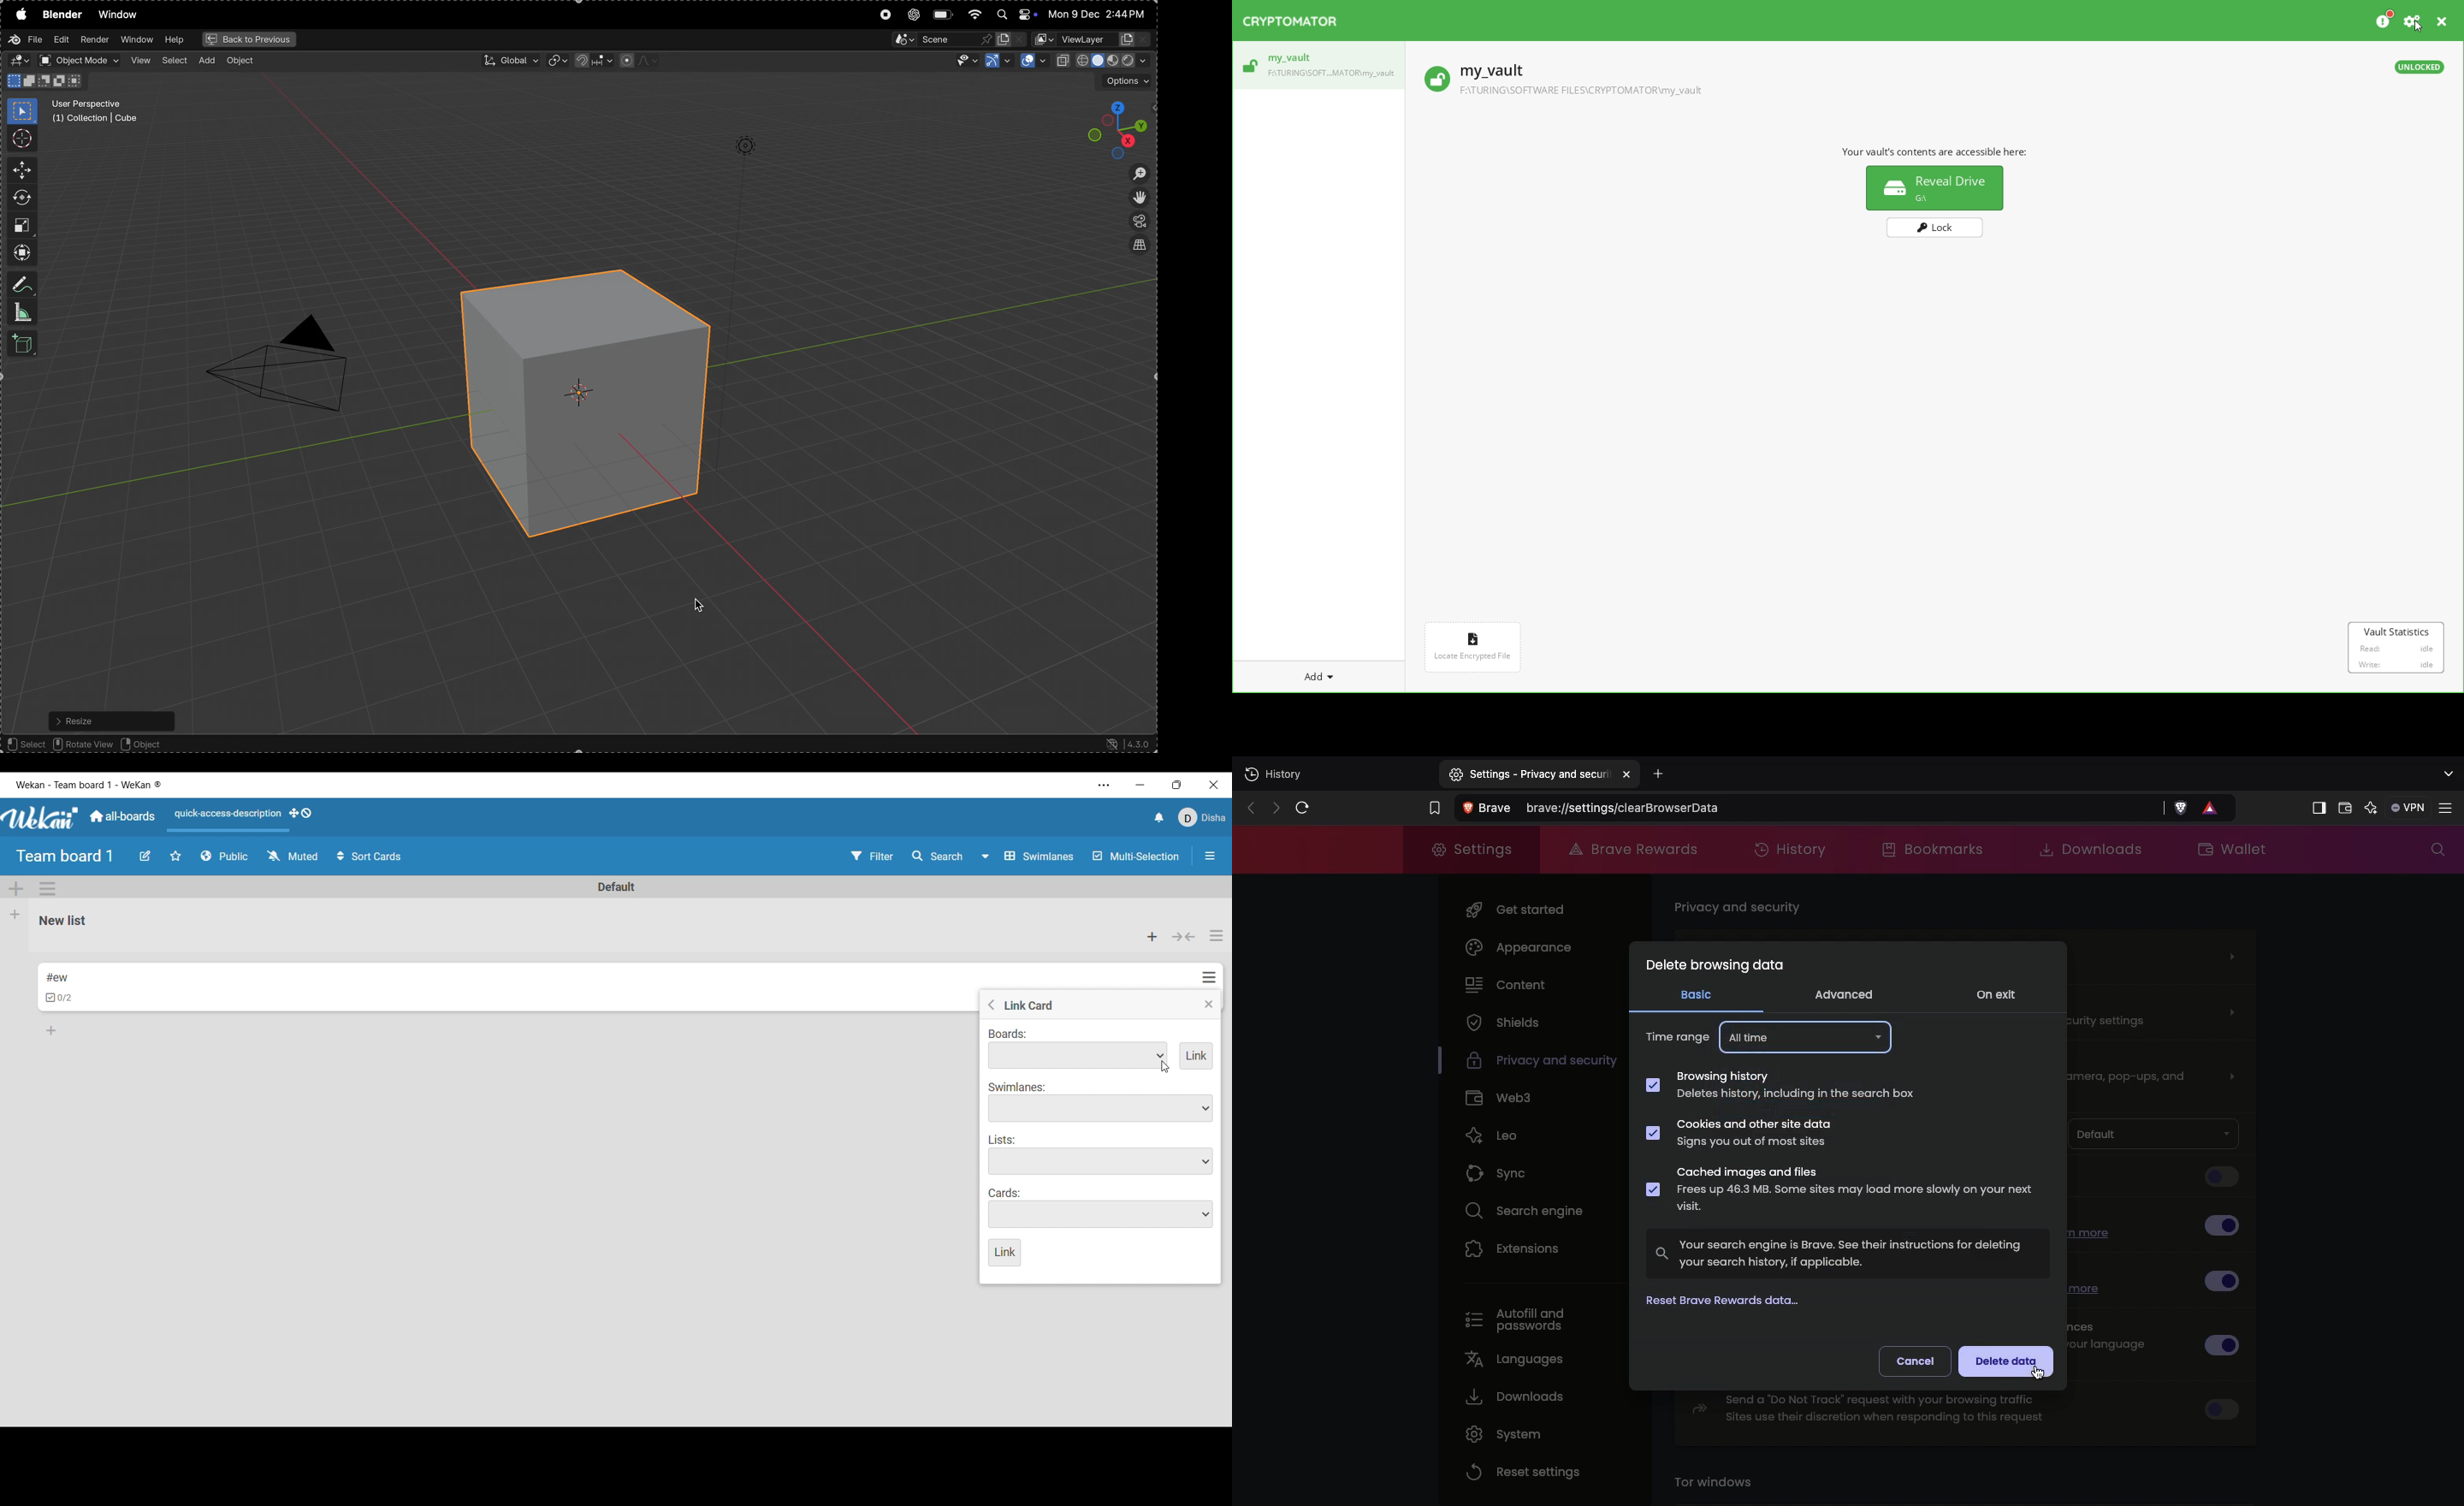 The height and width of the screenshot is (1512, 2464). Describe the element at coordinates (1516, 1315) in the screenshot. I see `Autofill and passwords` at that location.